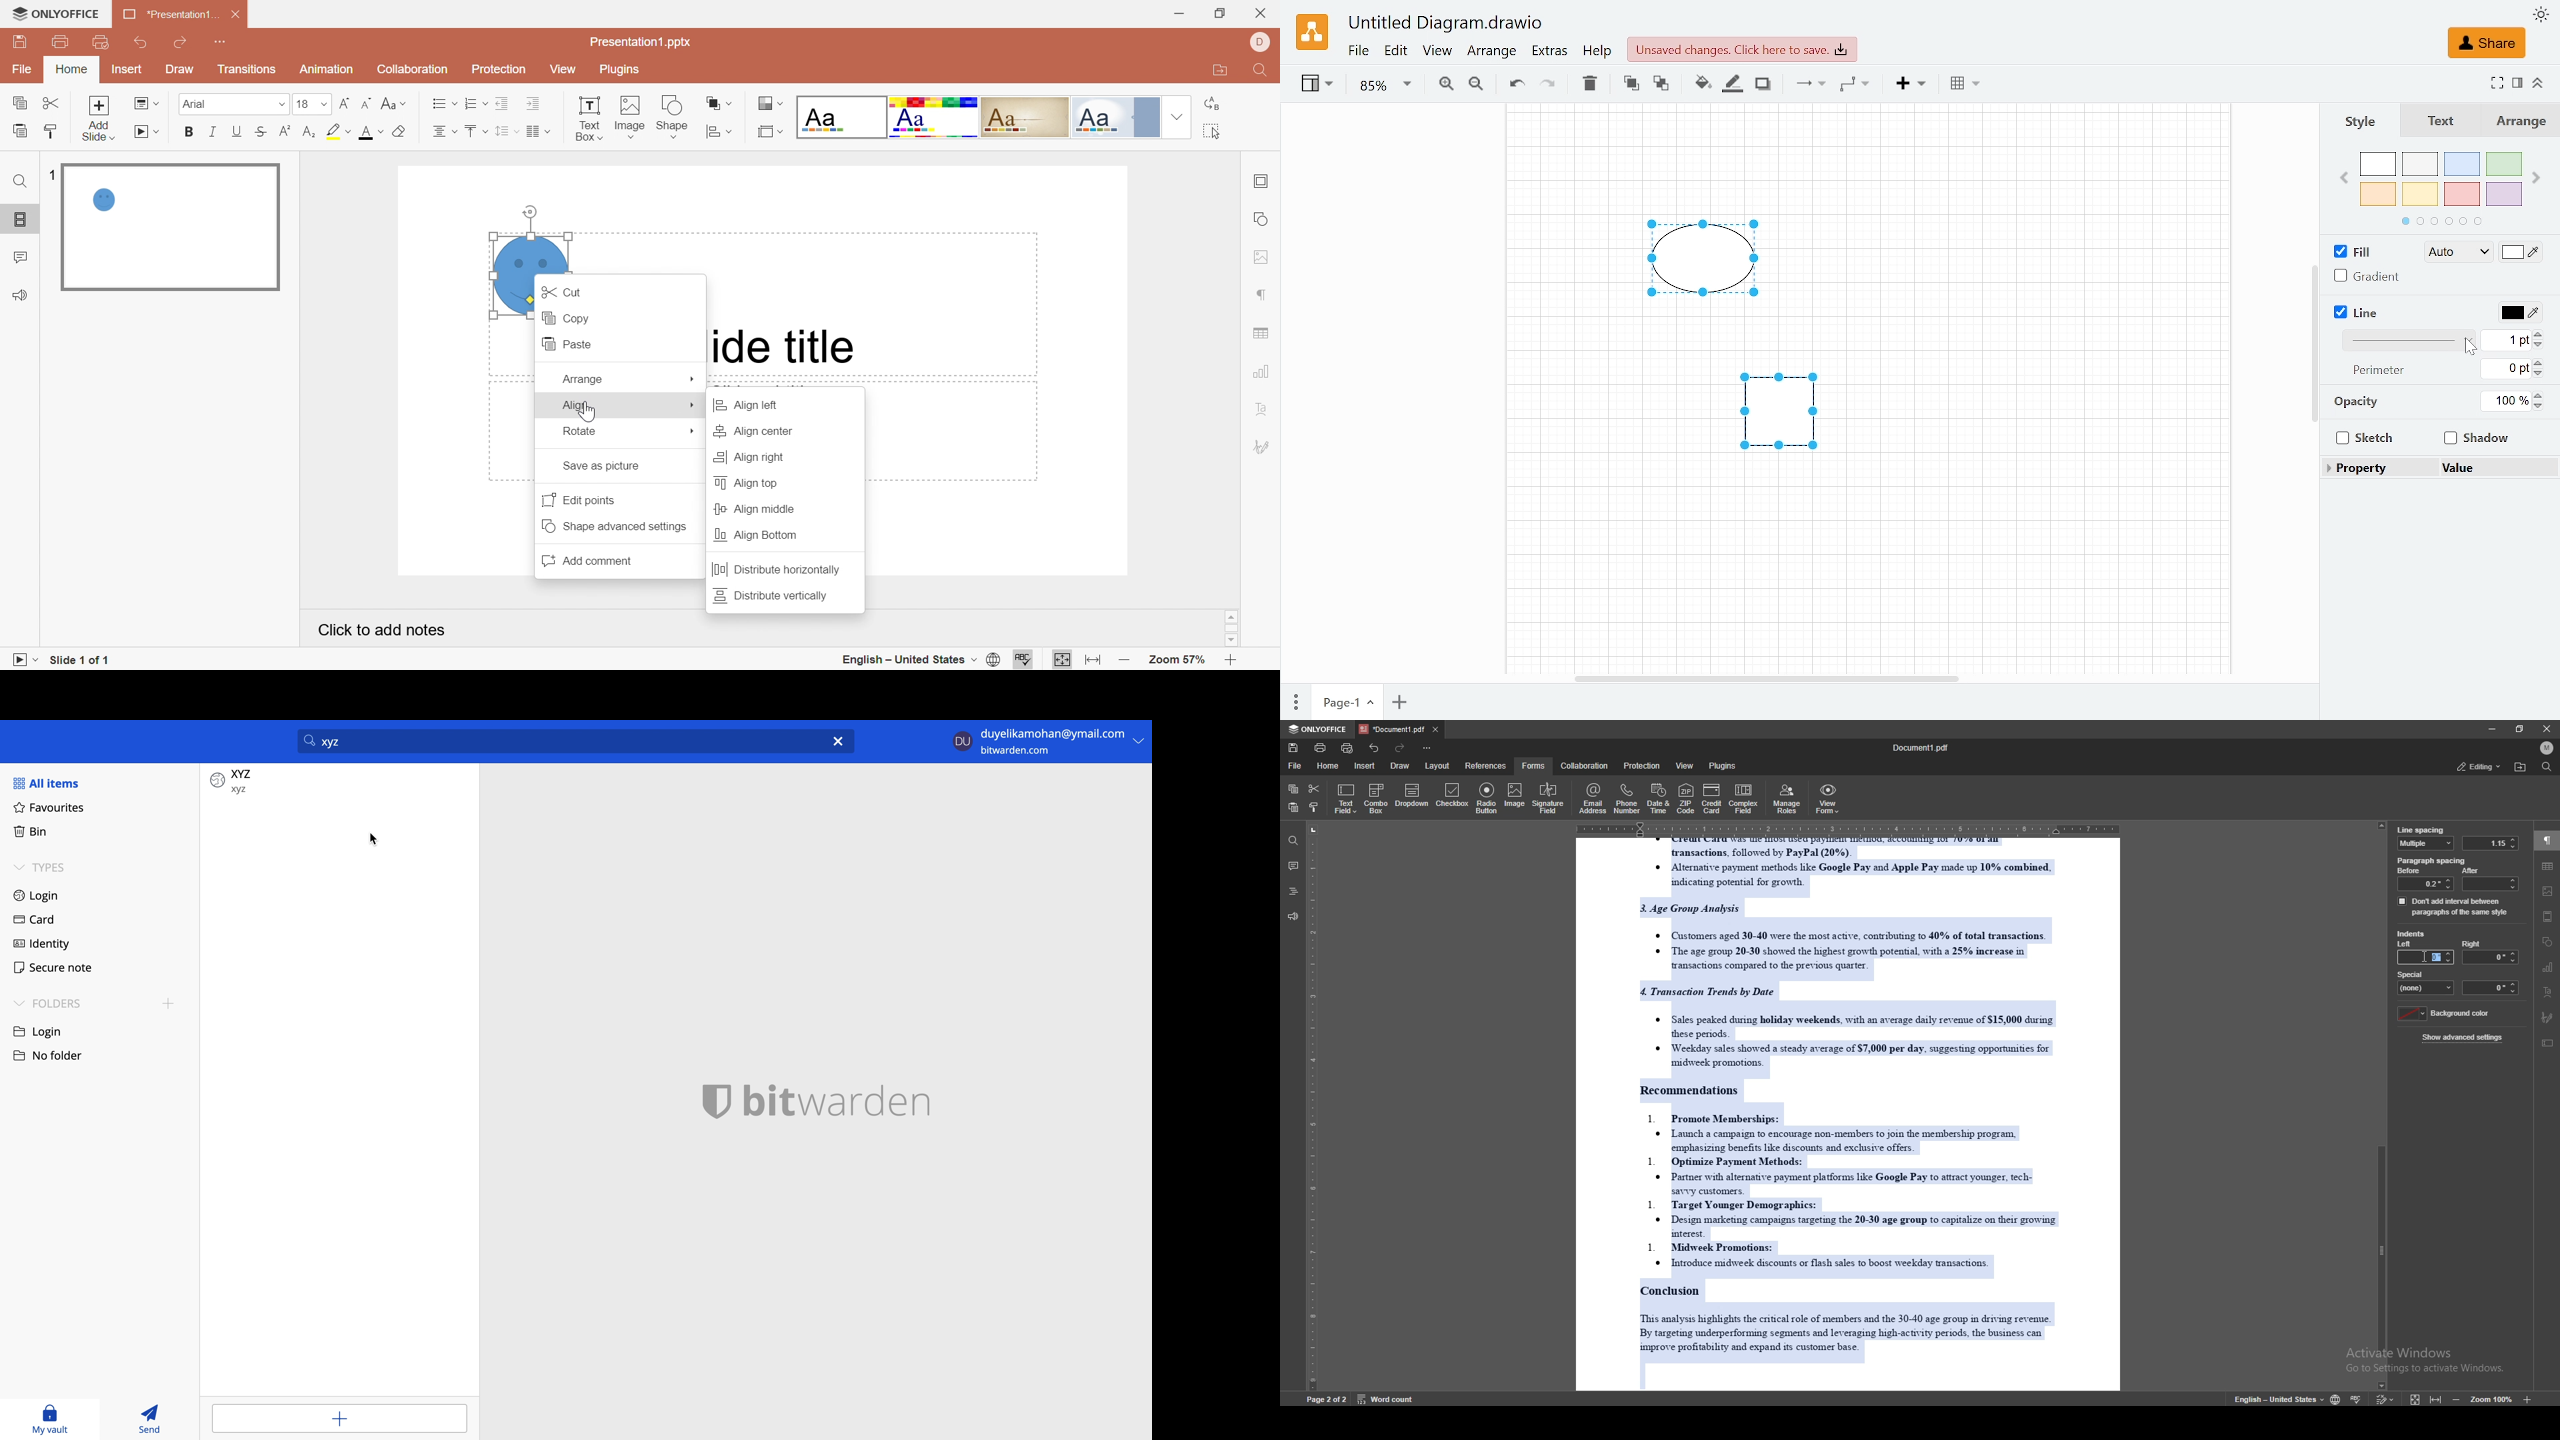  Describe the element at coordinates (309, 132) in the screenshot. I see `Subscript` at that location.